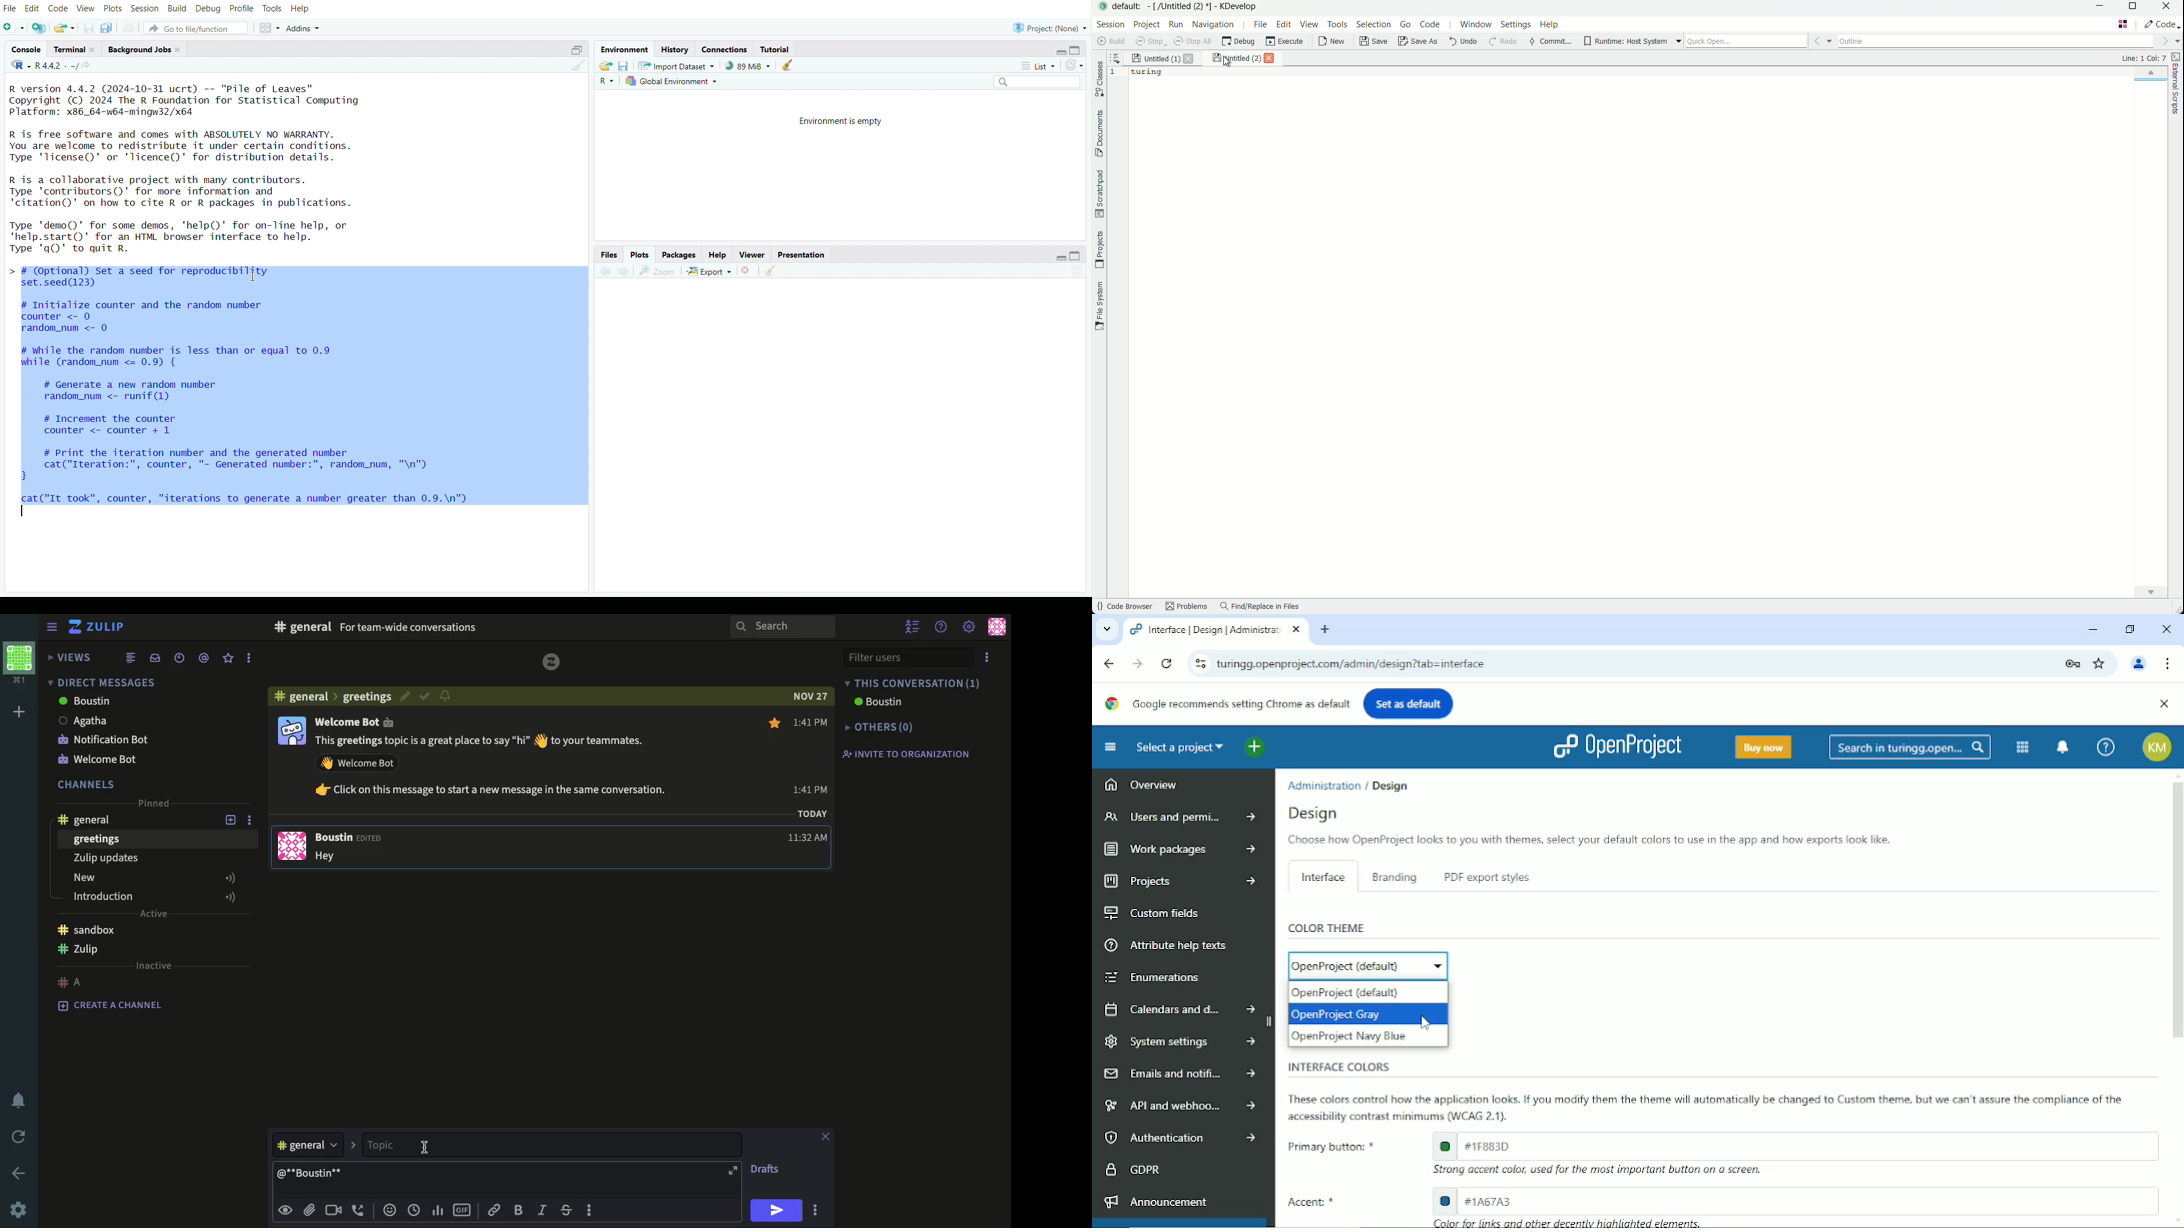  I want to click on Plots, so click(641, 253).